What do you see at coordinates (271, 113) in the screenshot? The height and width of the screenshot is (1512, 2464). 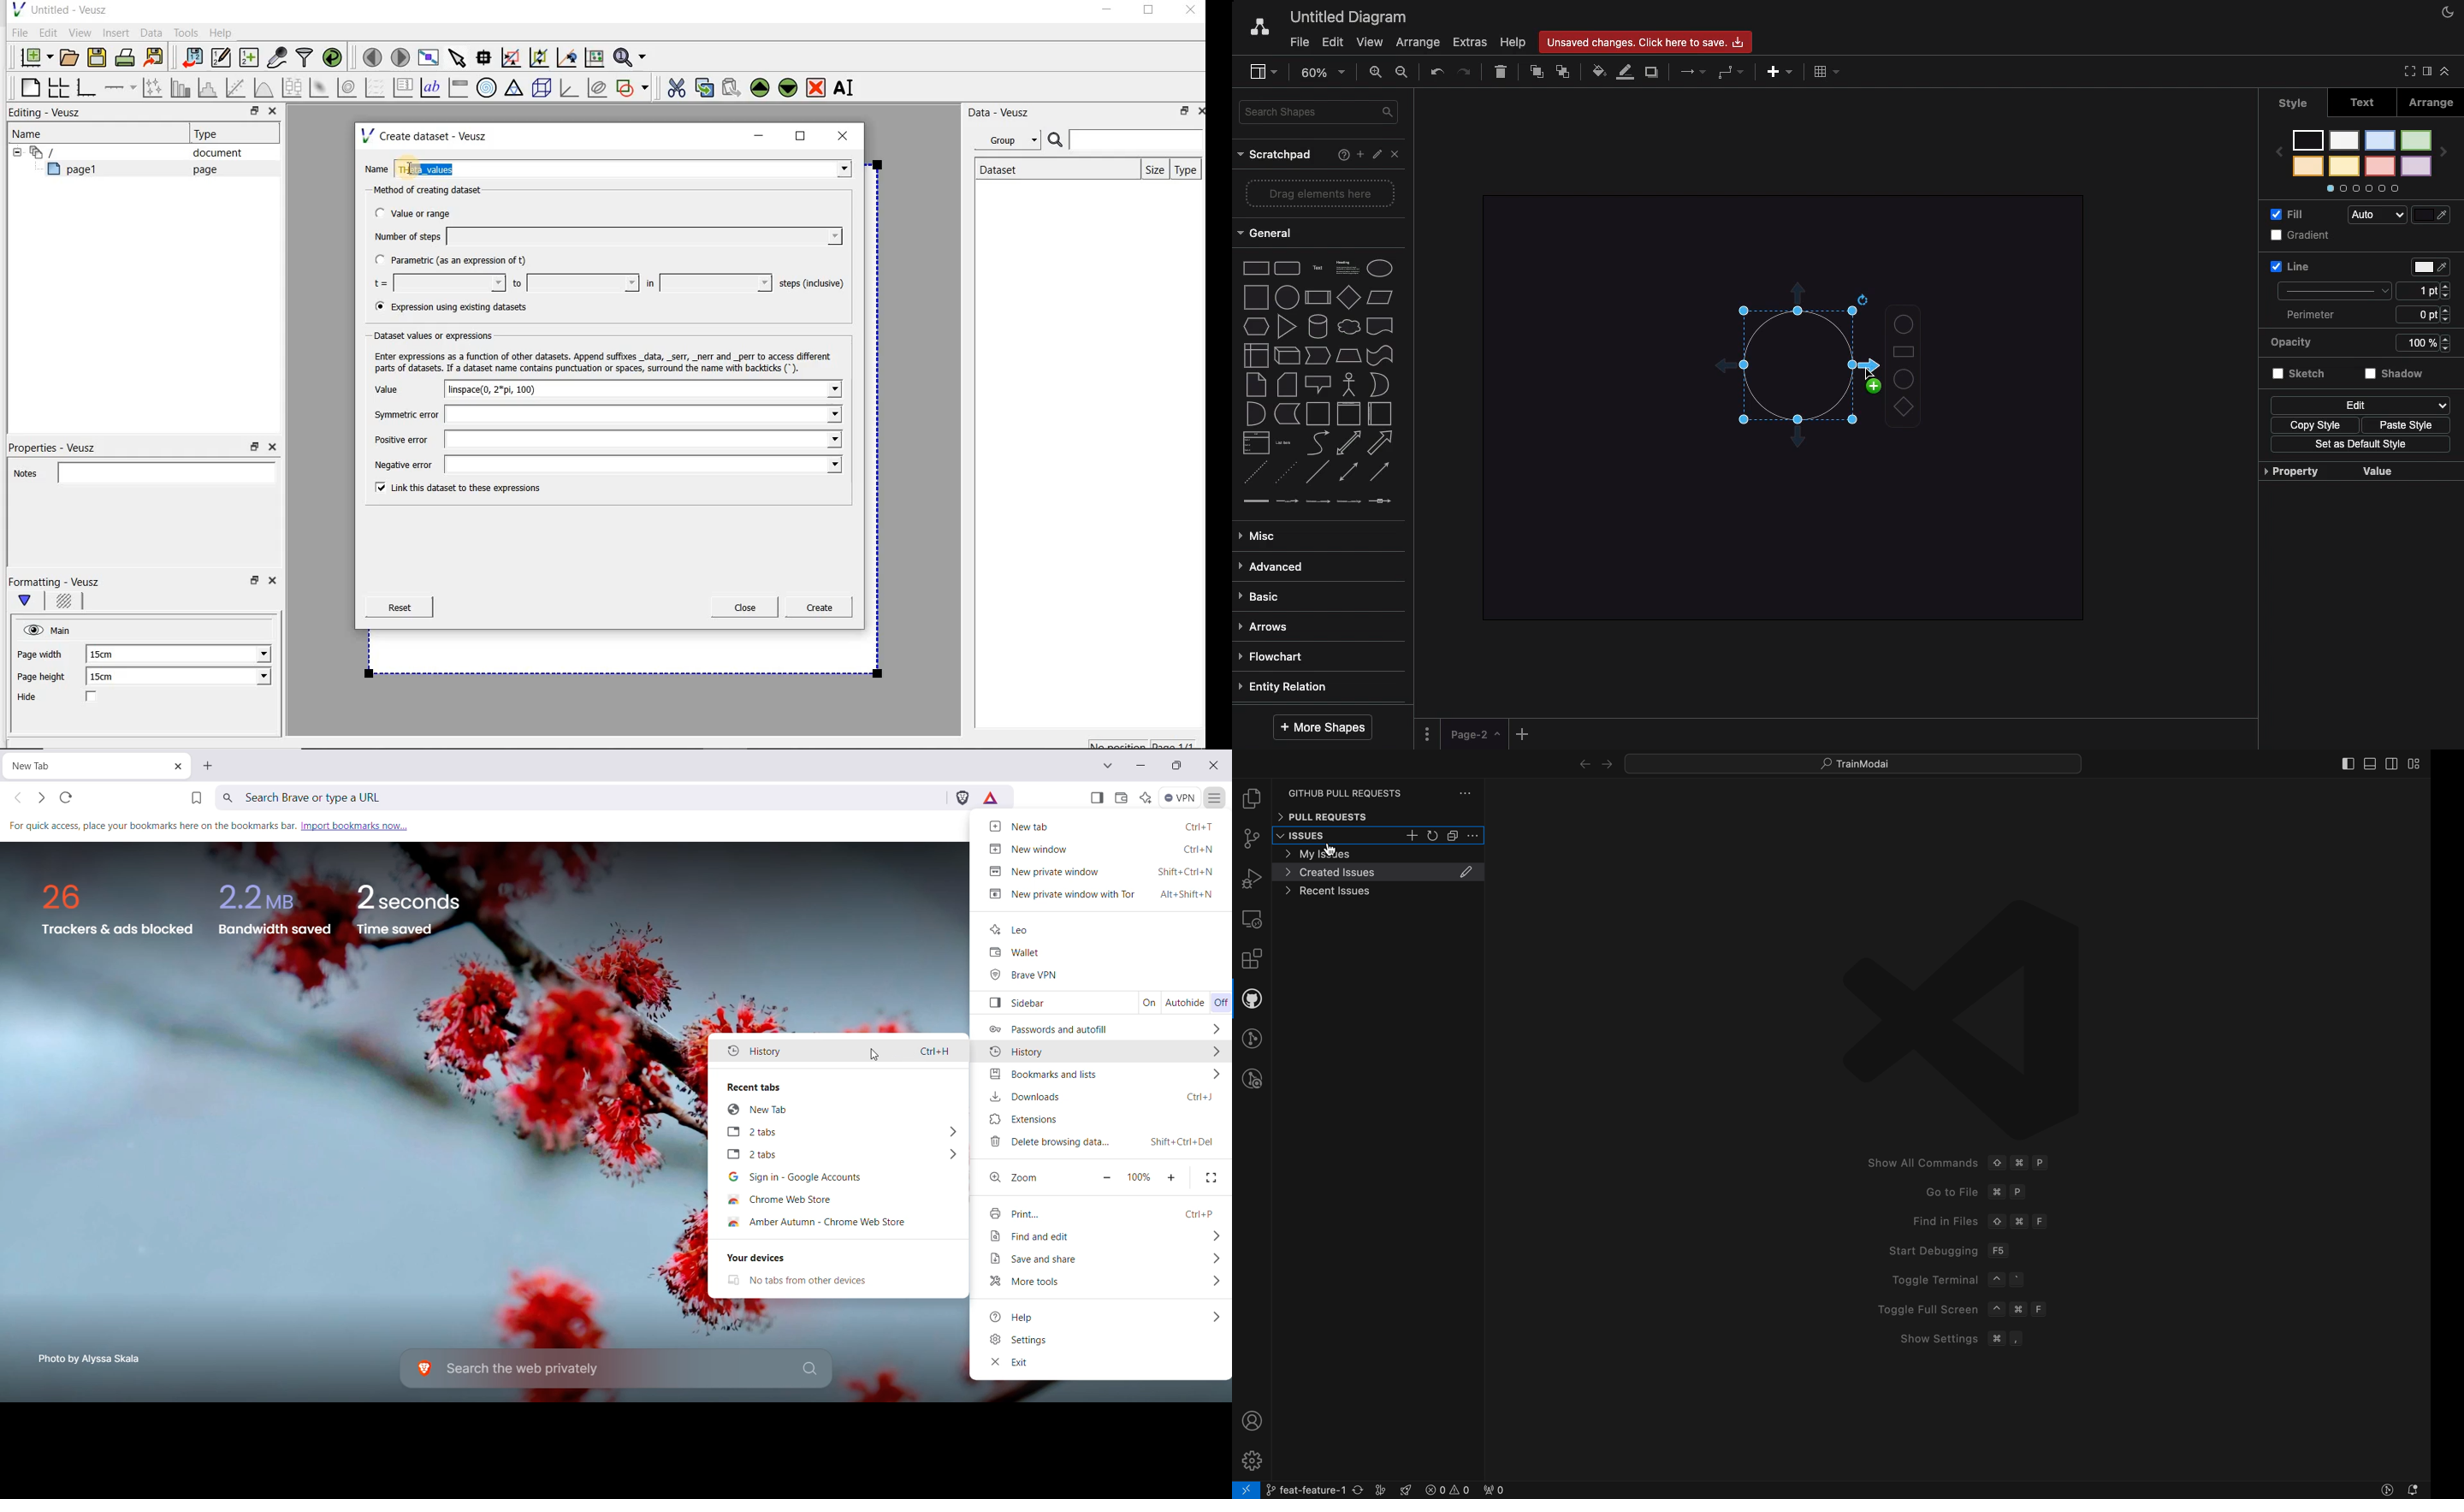 I see `Close` at bounding box center [271, 113].